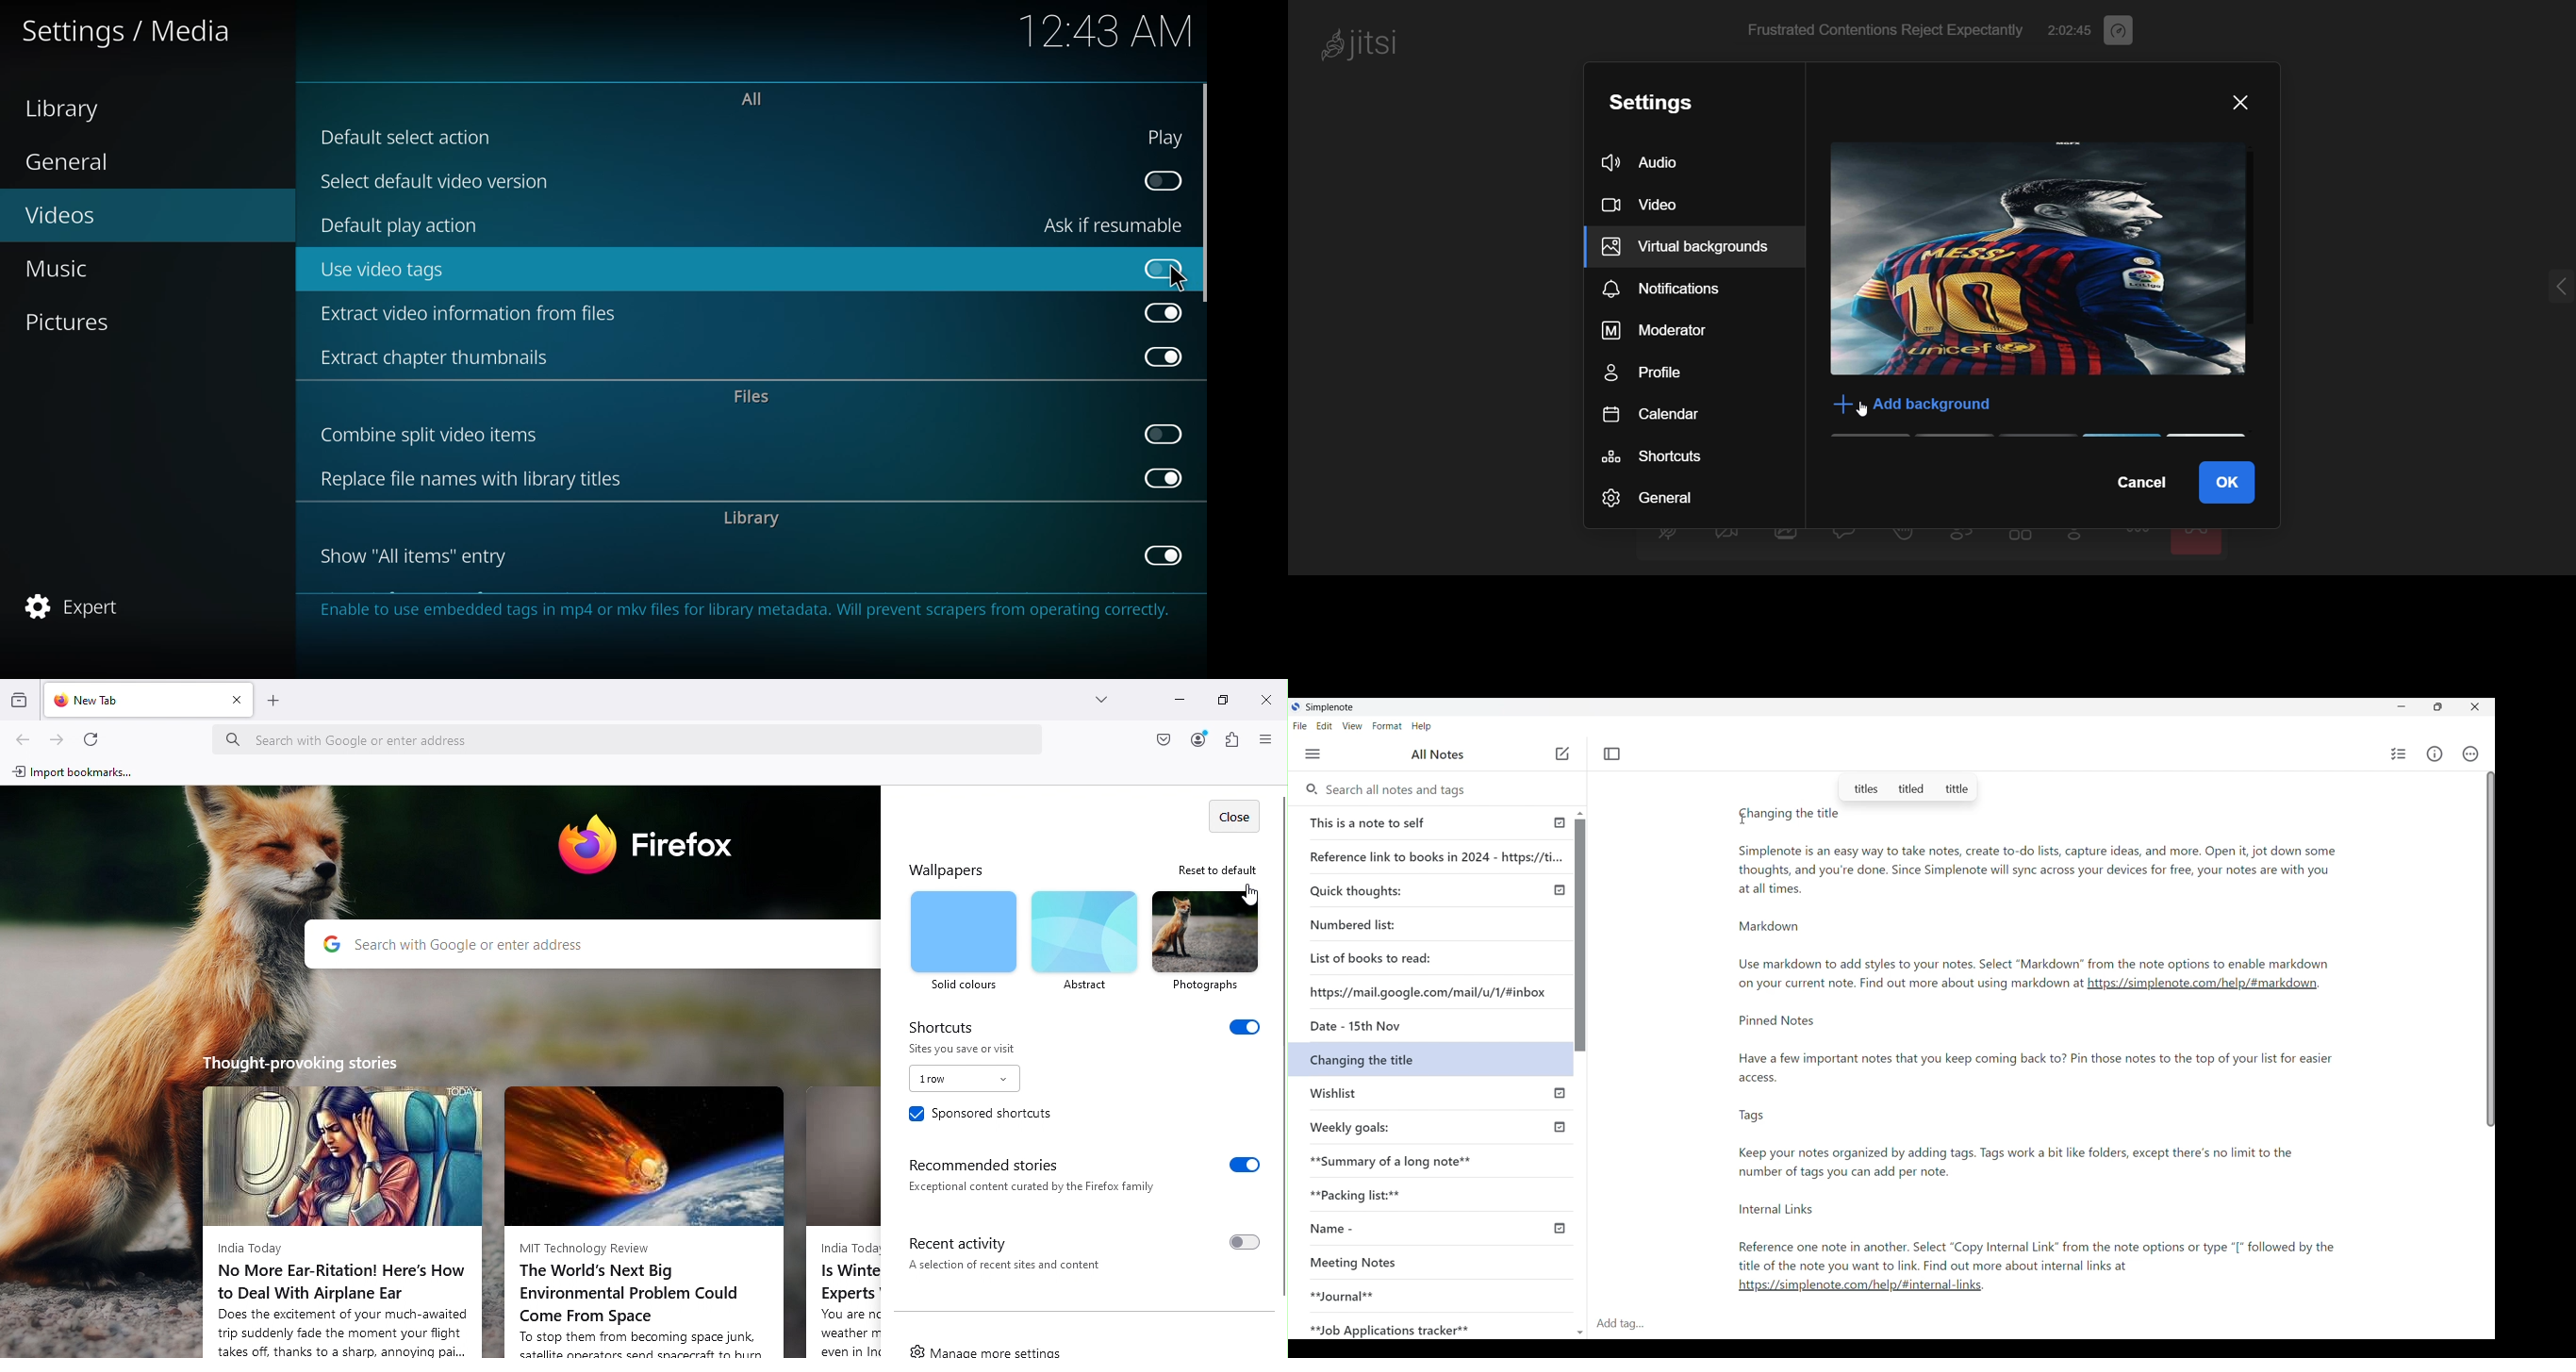 Image resolution: width=2576 pixels, height=1372 pixels. I want to click on ok, so click(2226, 482).